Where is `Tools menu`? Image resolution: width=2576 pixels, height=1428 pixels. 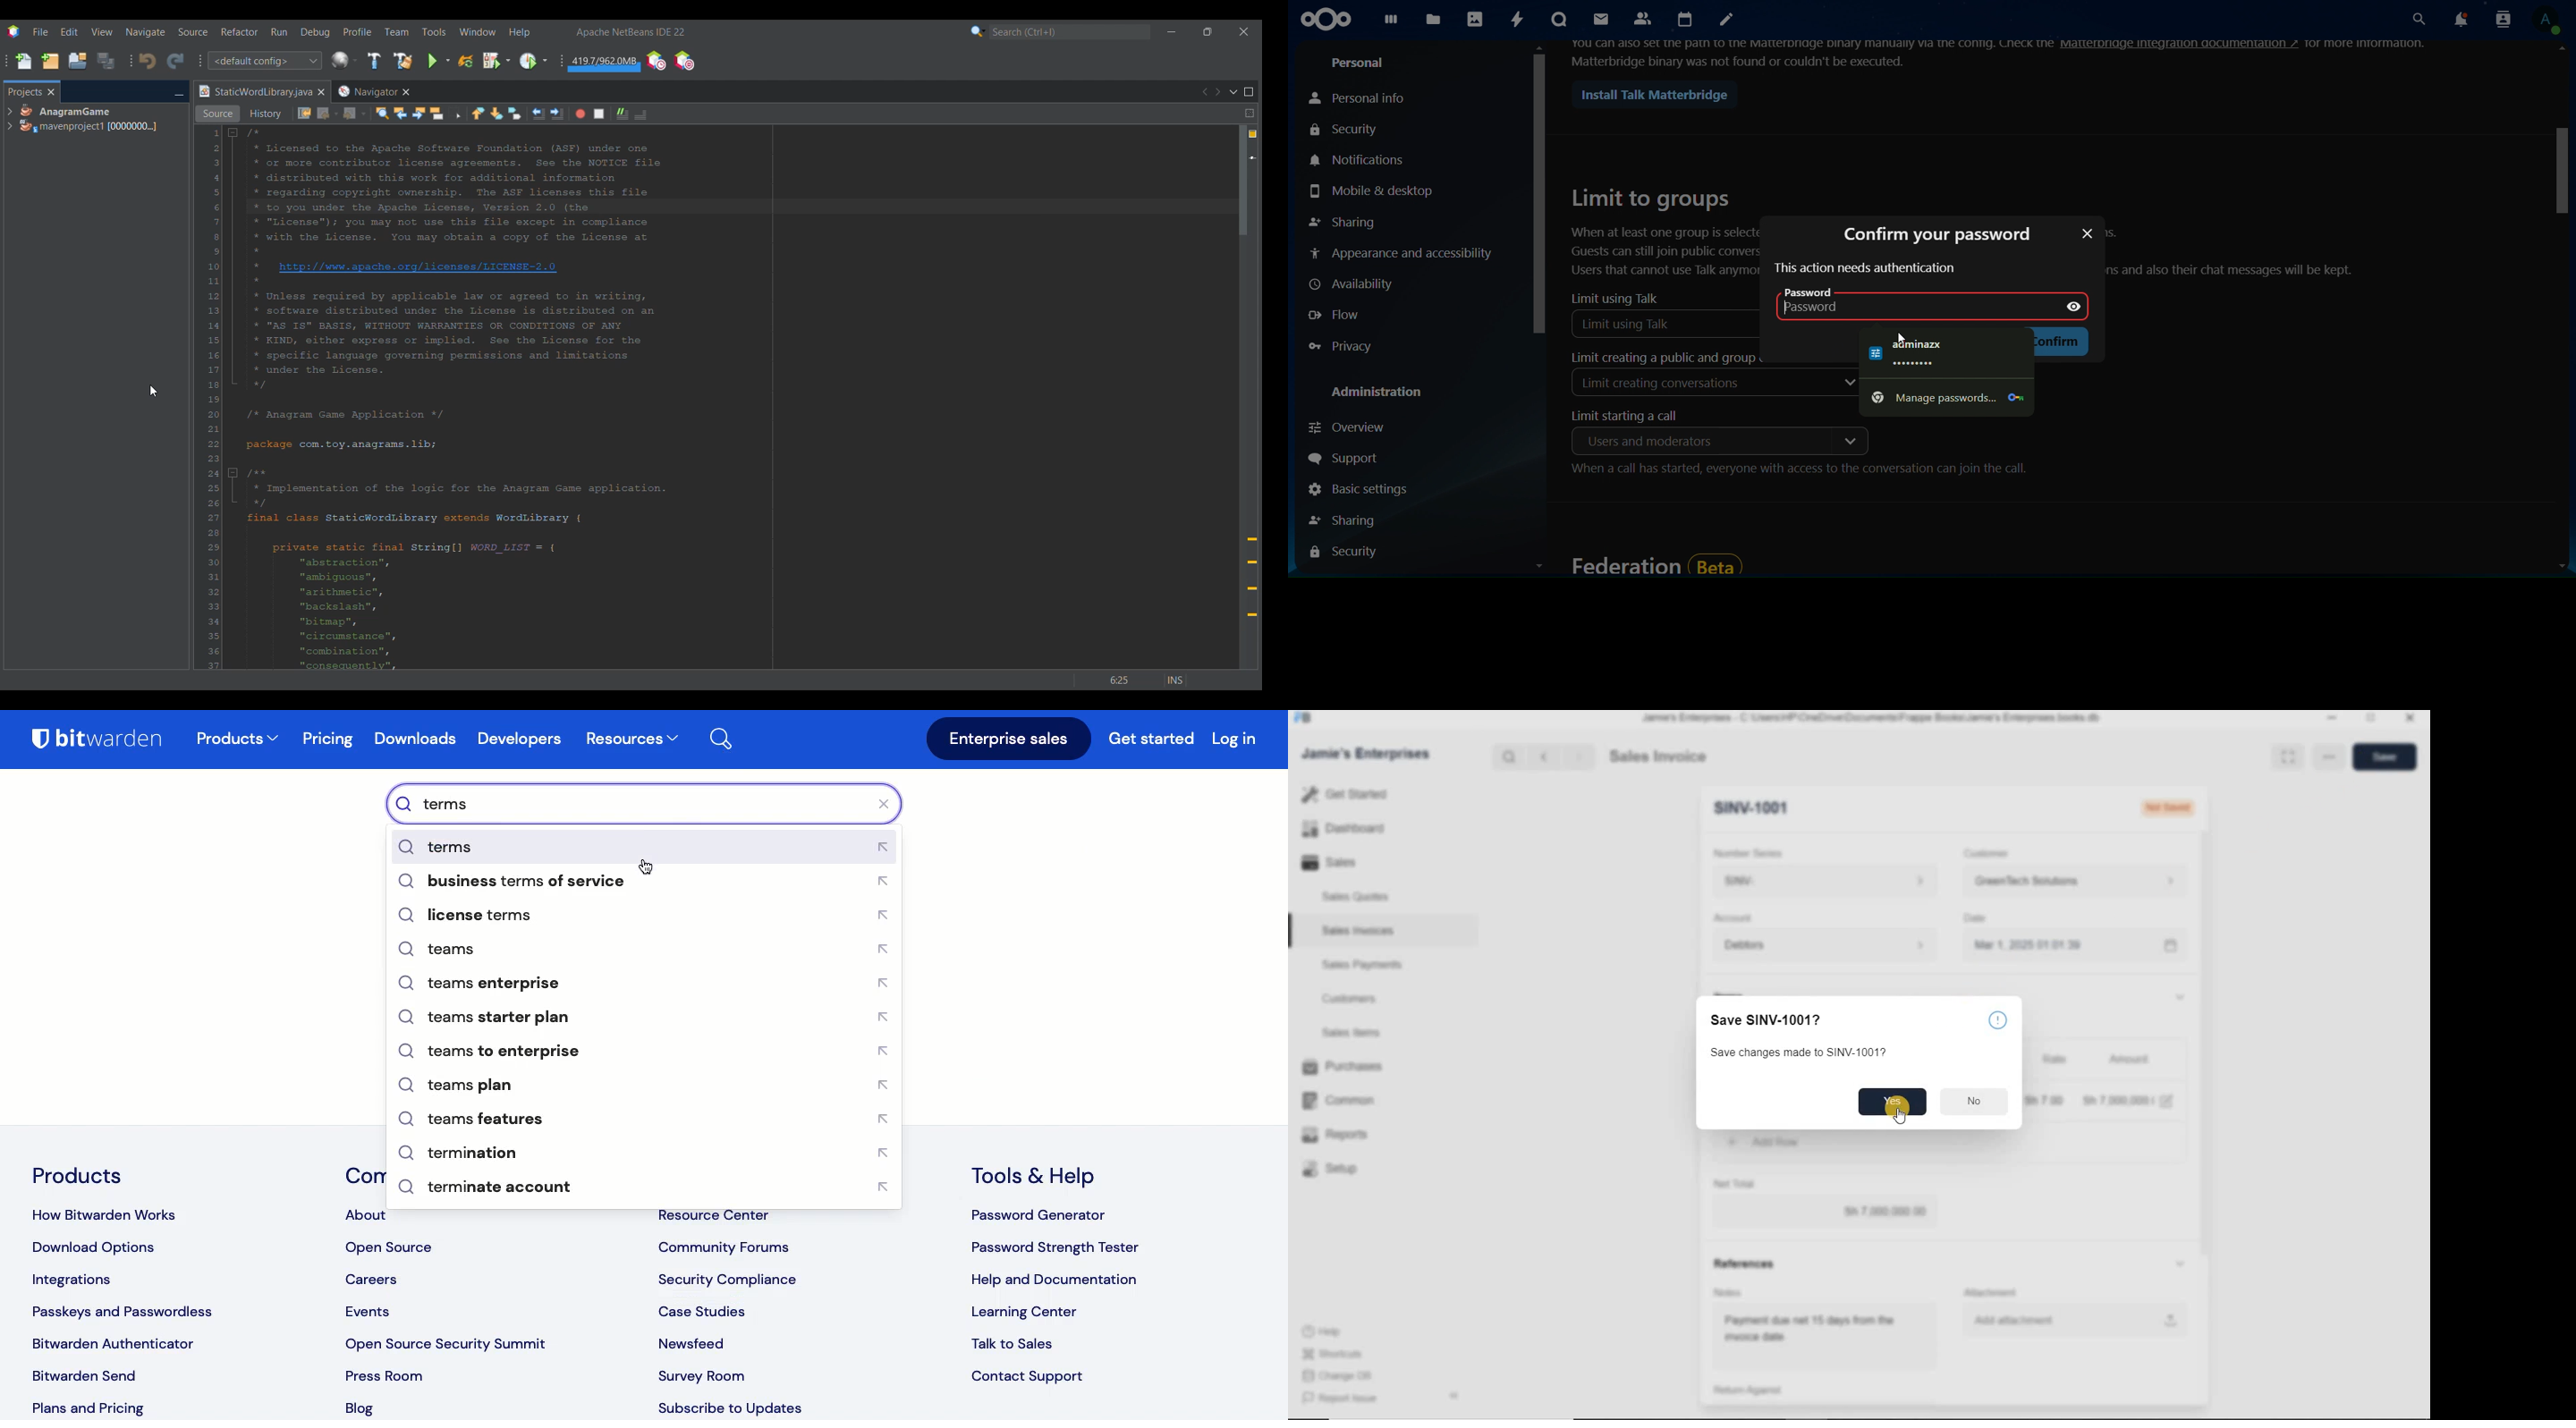
Tools menu is located at coordinates (433, 32).